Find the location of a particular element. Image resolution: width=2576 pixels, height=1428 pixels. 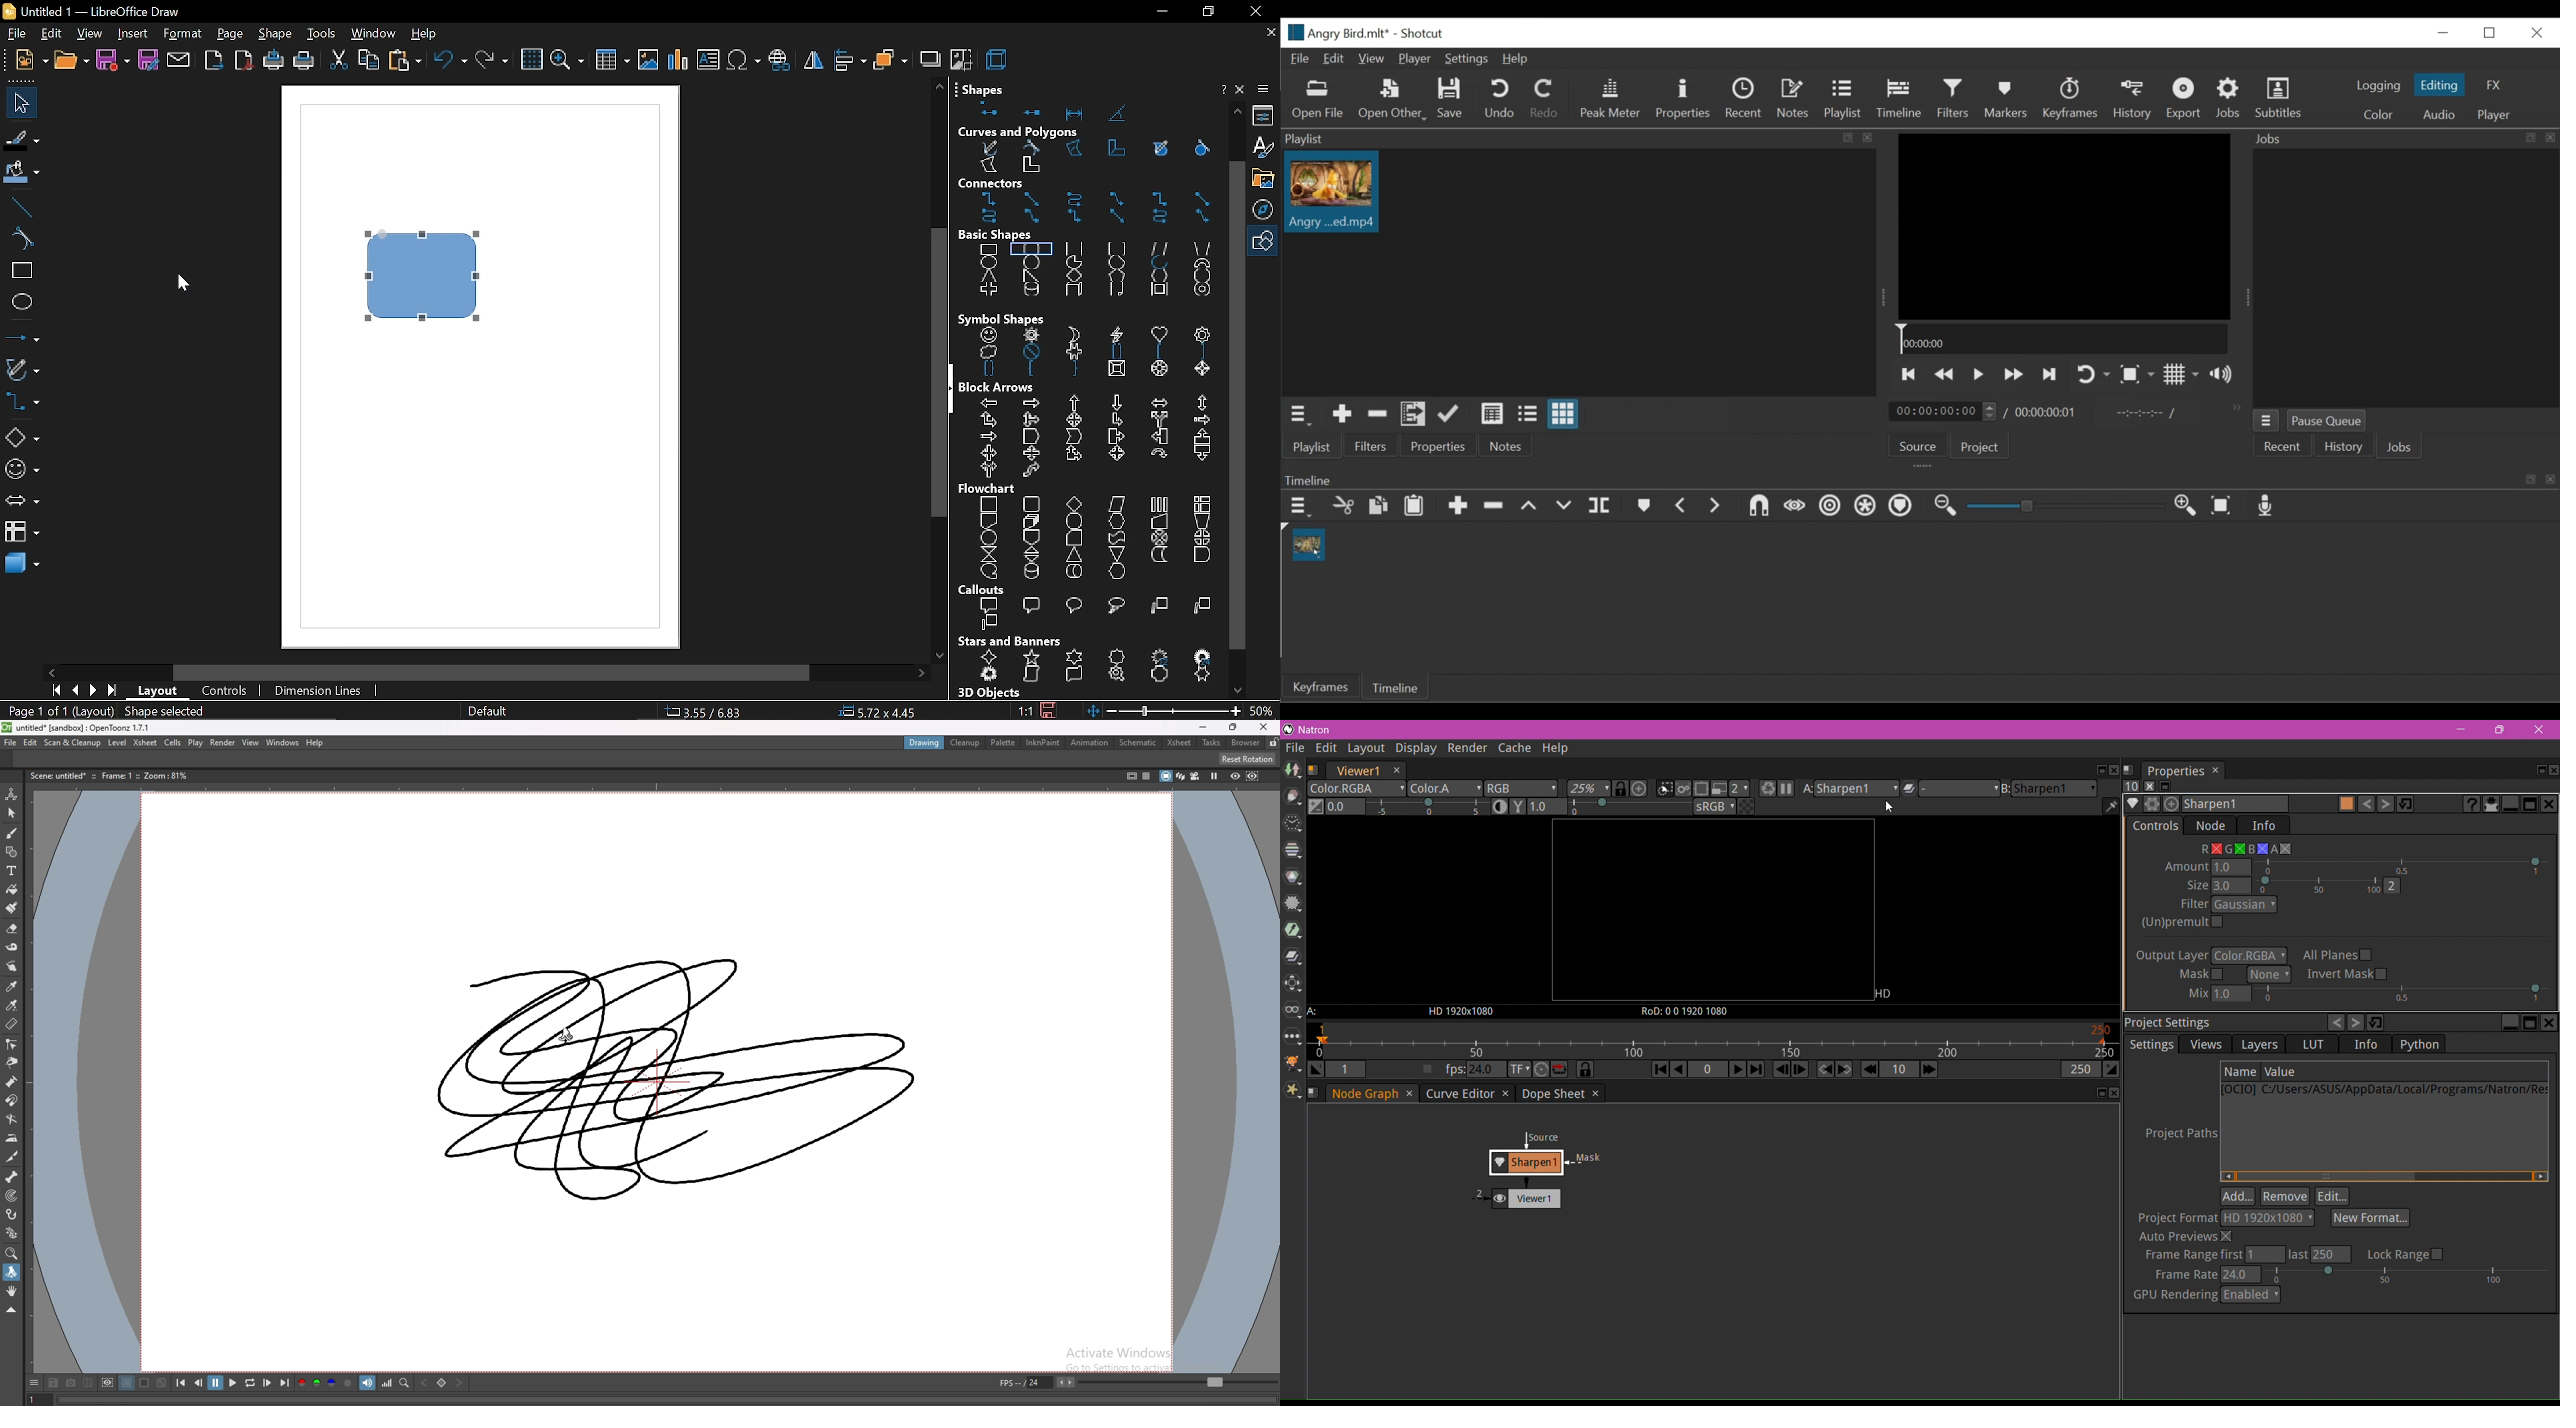

arrange is located at coordinates (891, 59).